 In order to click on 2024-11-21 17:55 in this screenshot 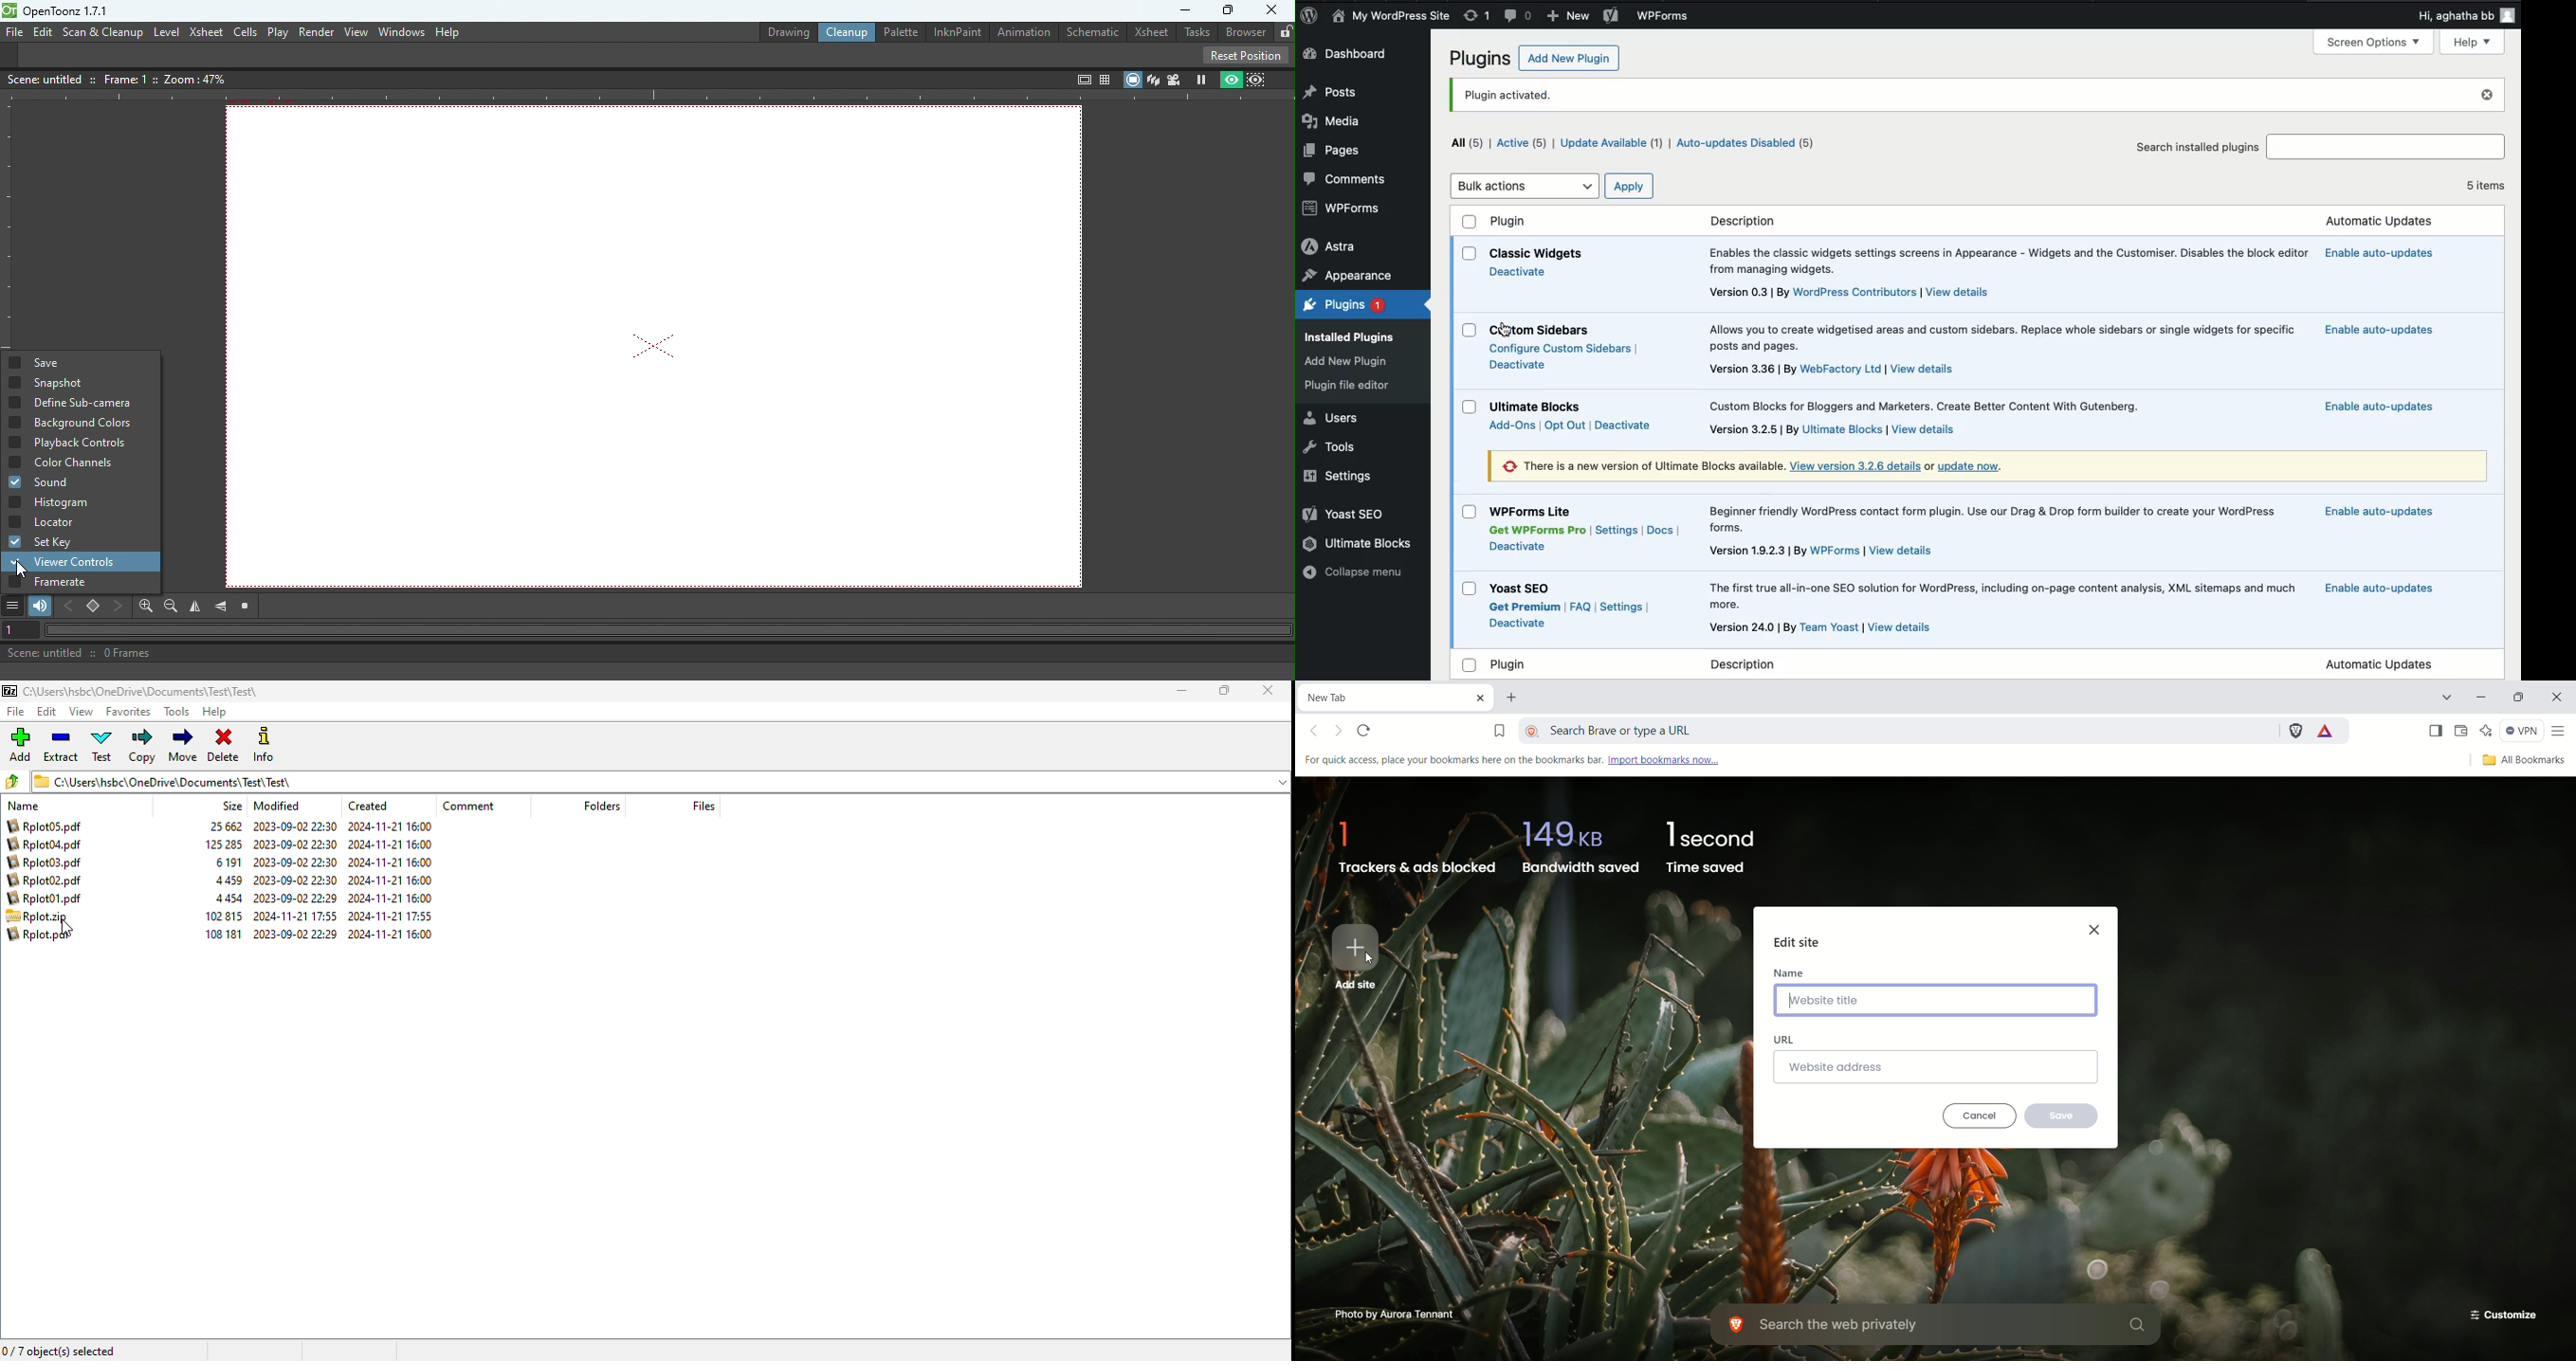, I will do `click(298, 916)`.